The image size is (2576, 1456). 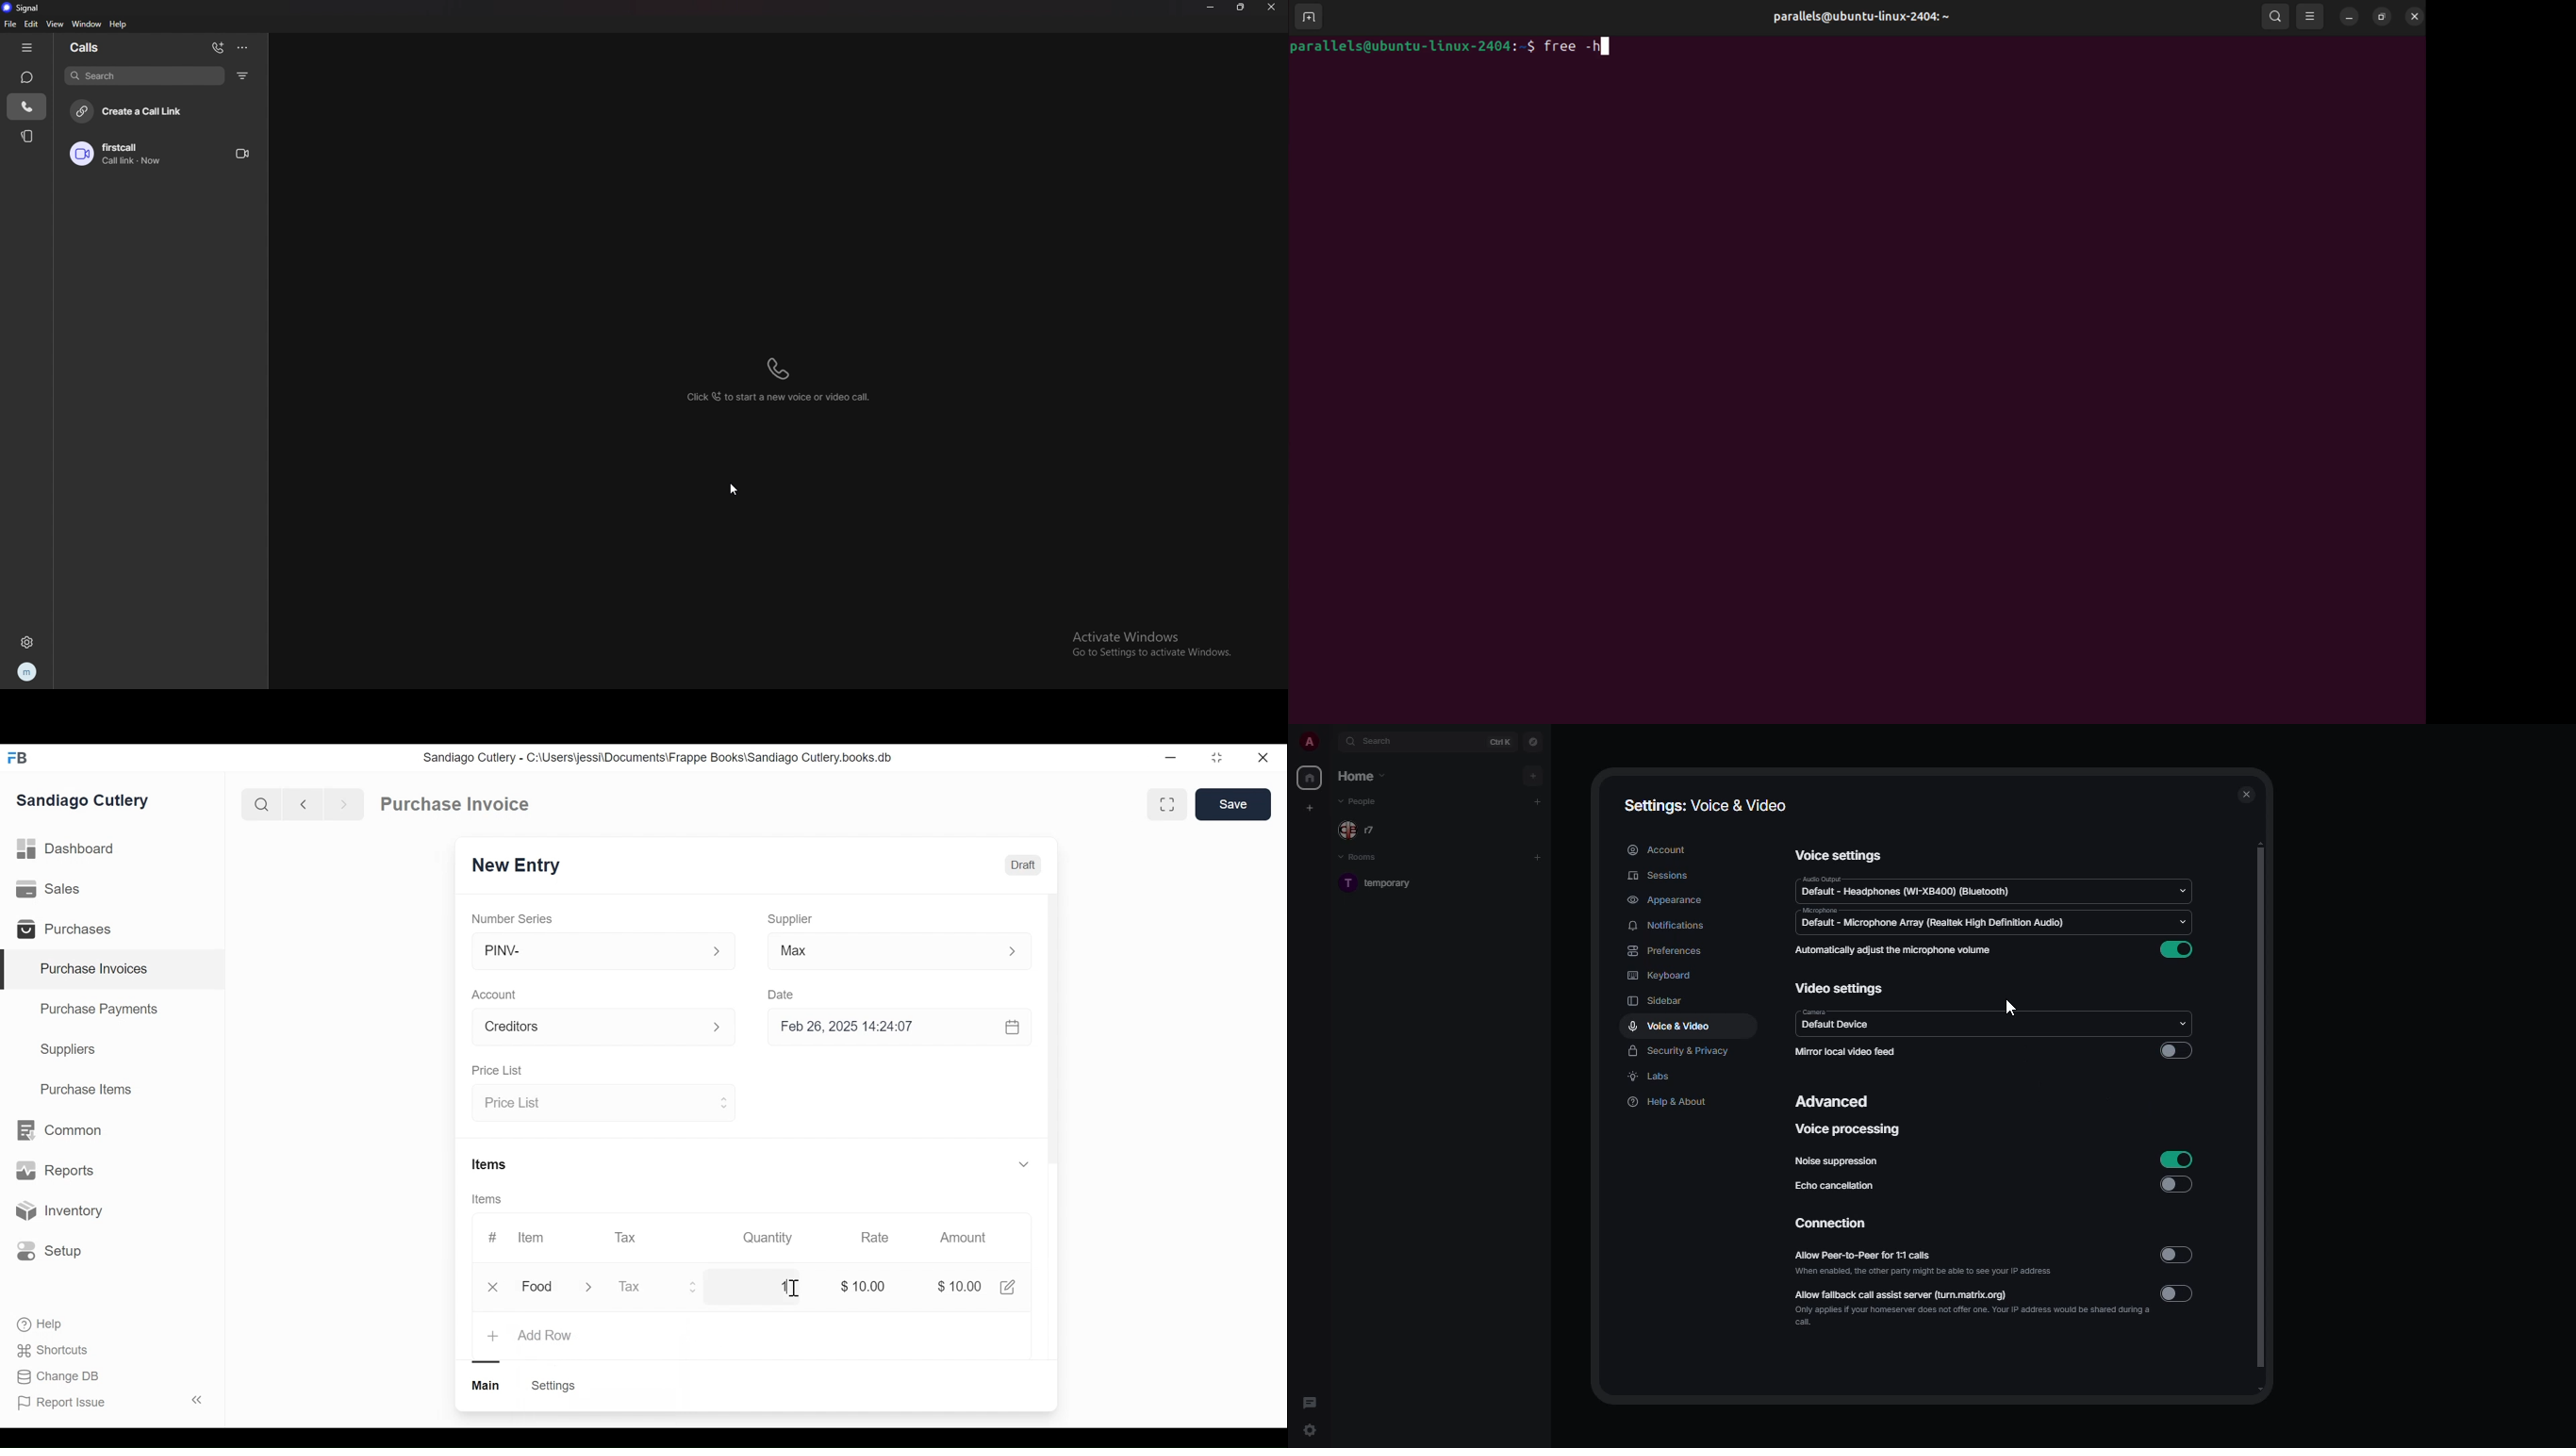 What do you see at coordinates (1668, 900) in the screenshot?
I see `appearance` at bounding box center [1668, 900].